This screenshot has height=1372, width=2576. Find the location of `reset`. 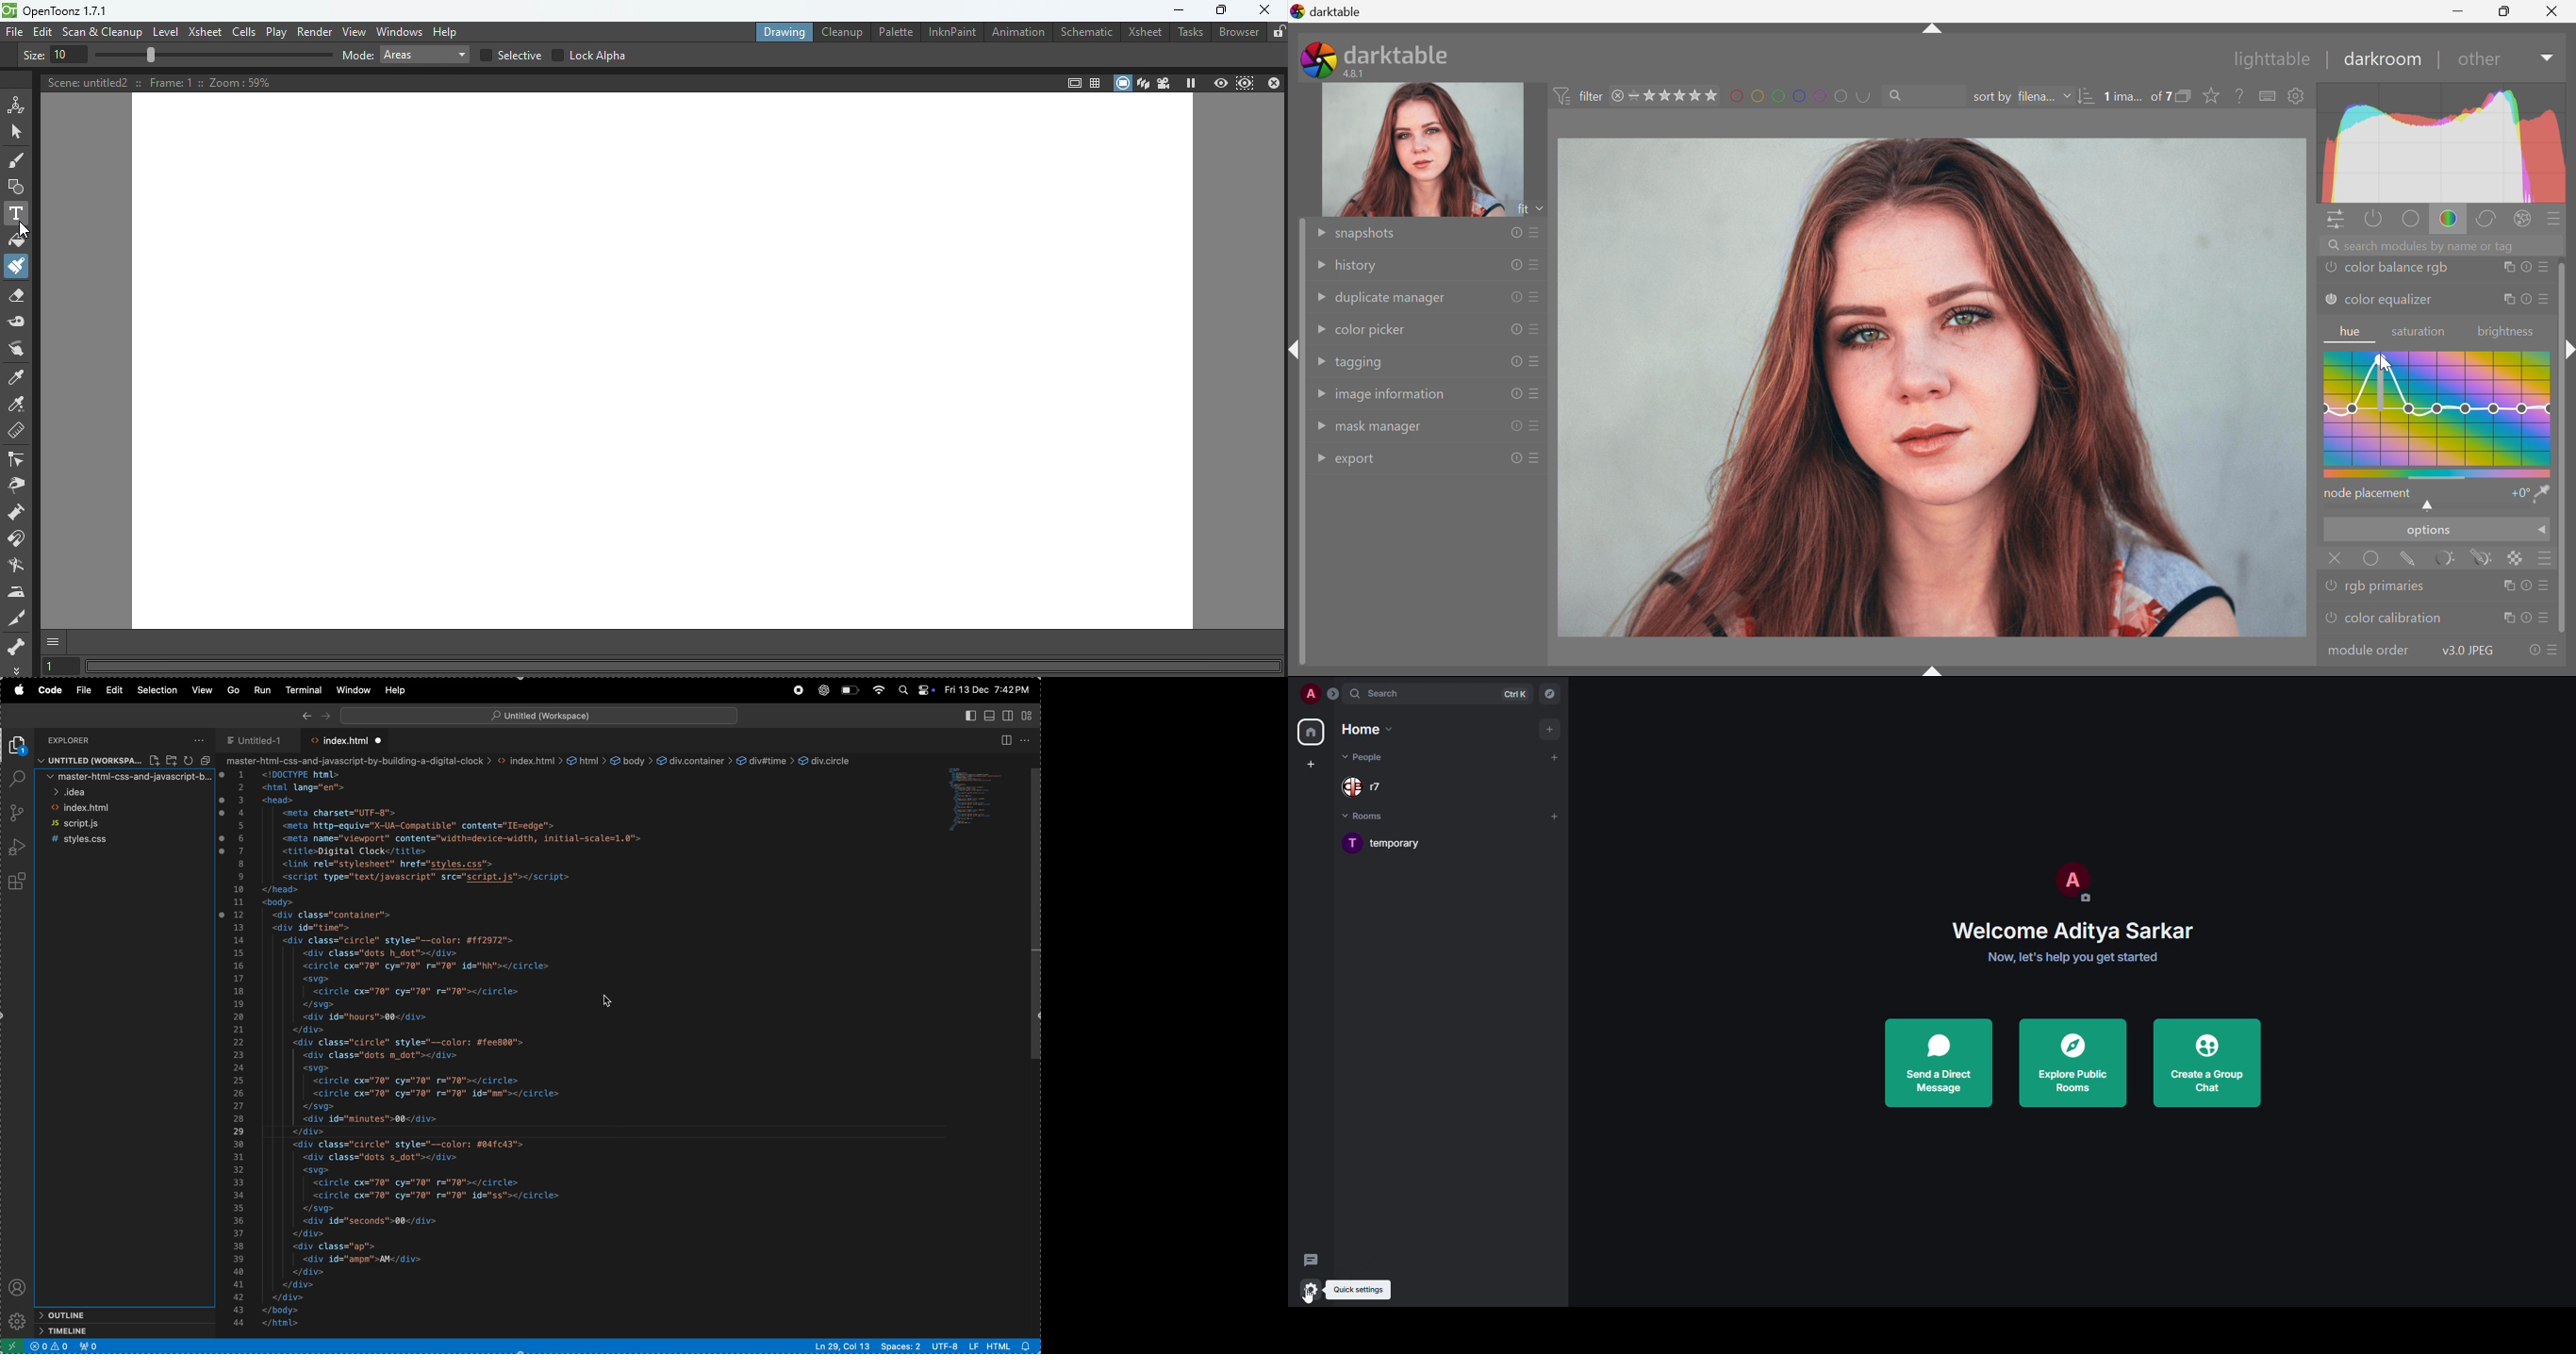

reset is located at coordinates (2526, 585).